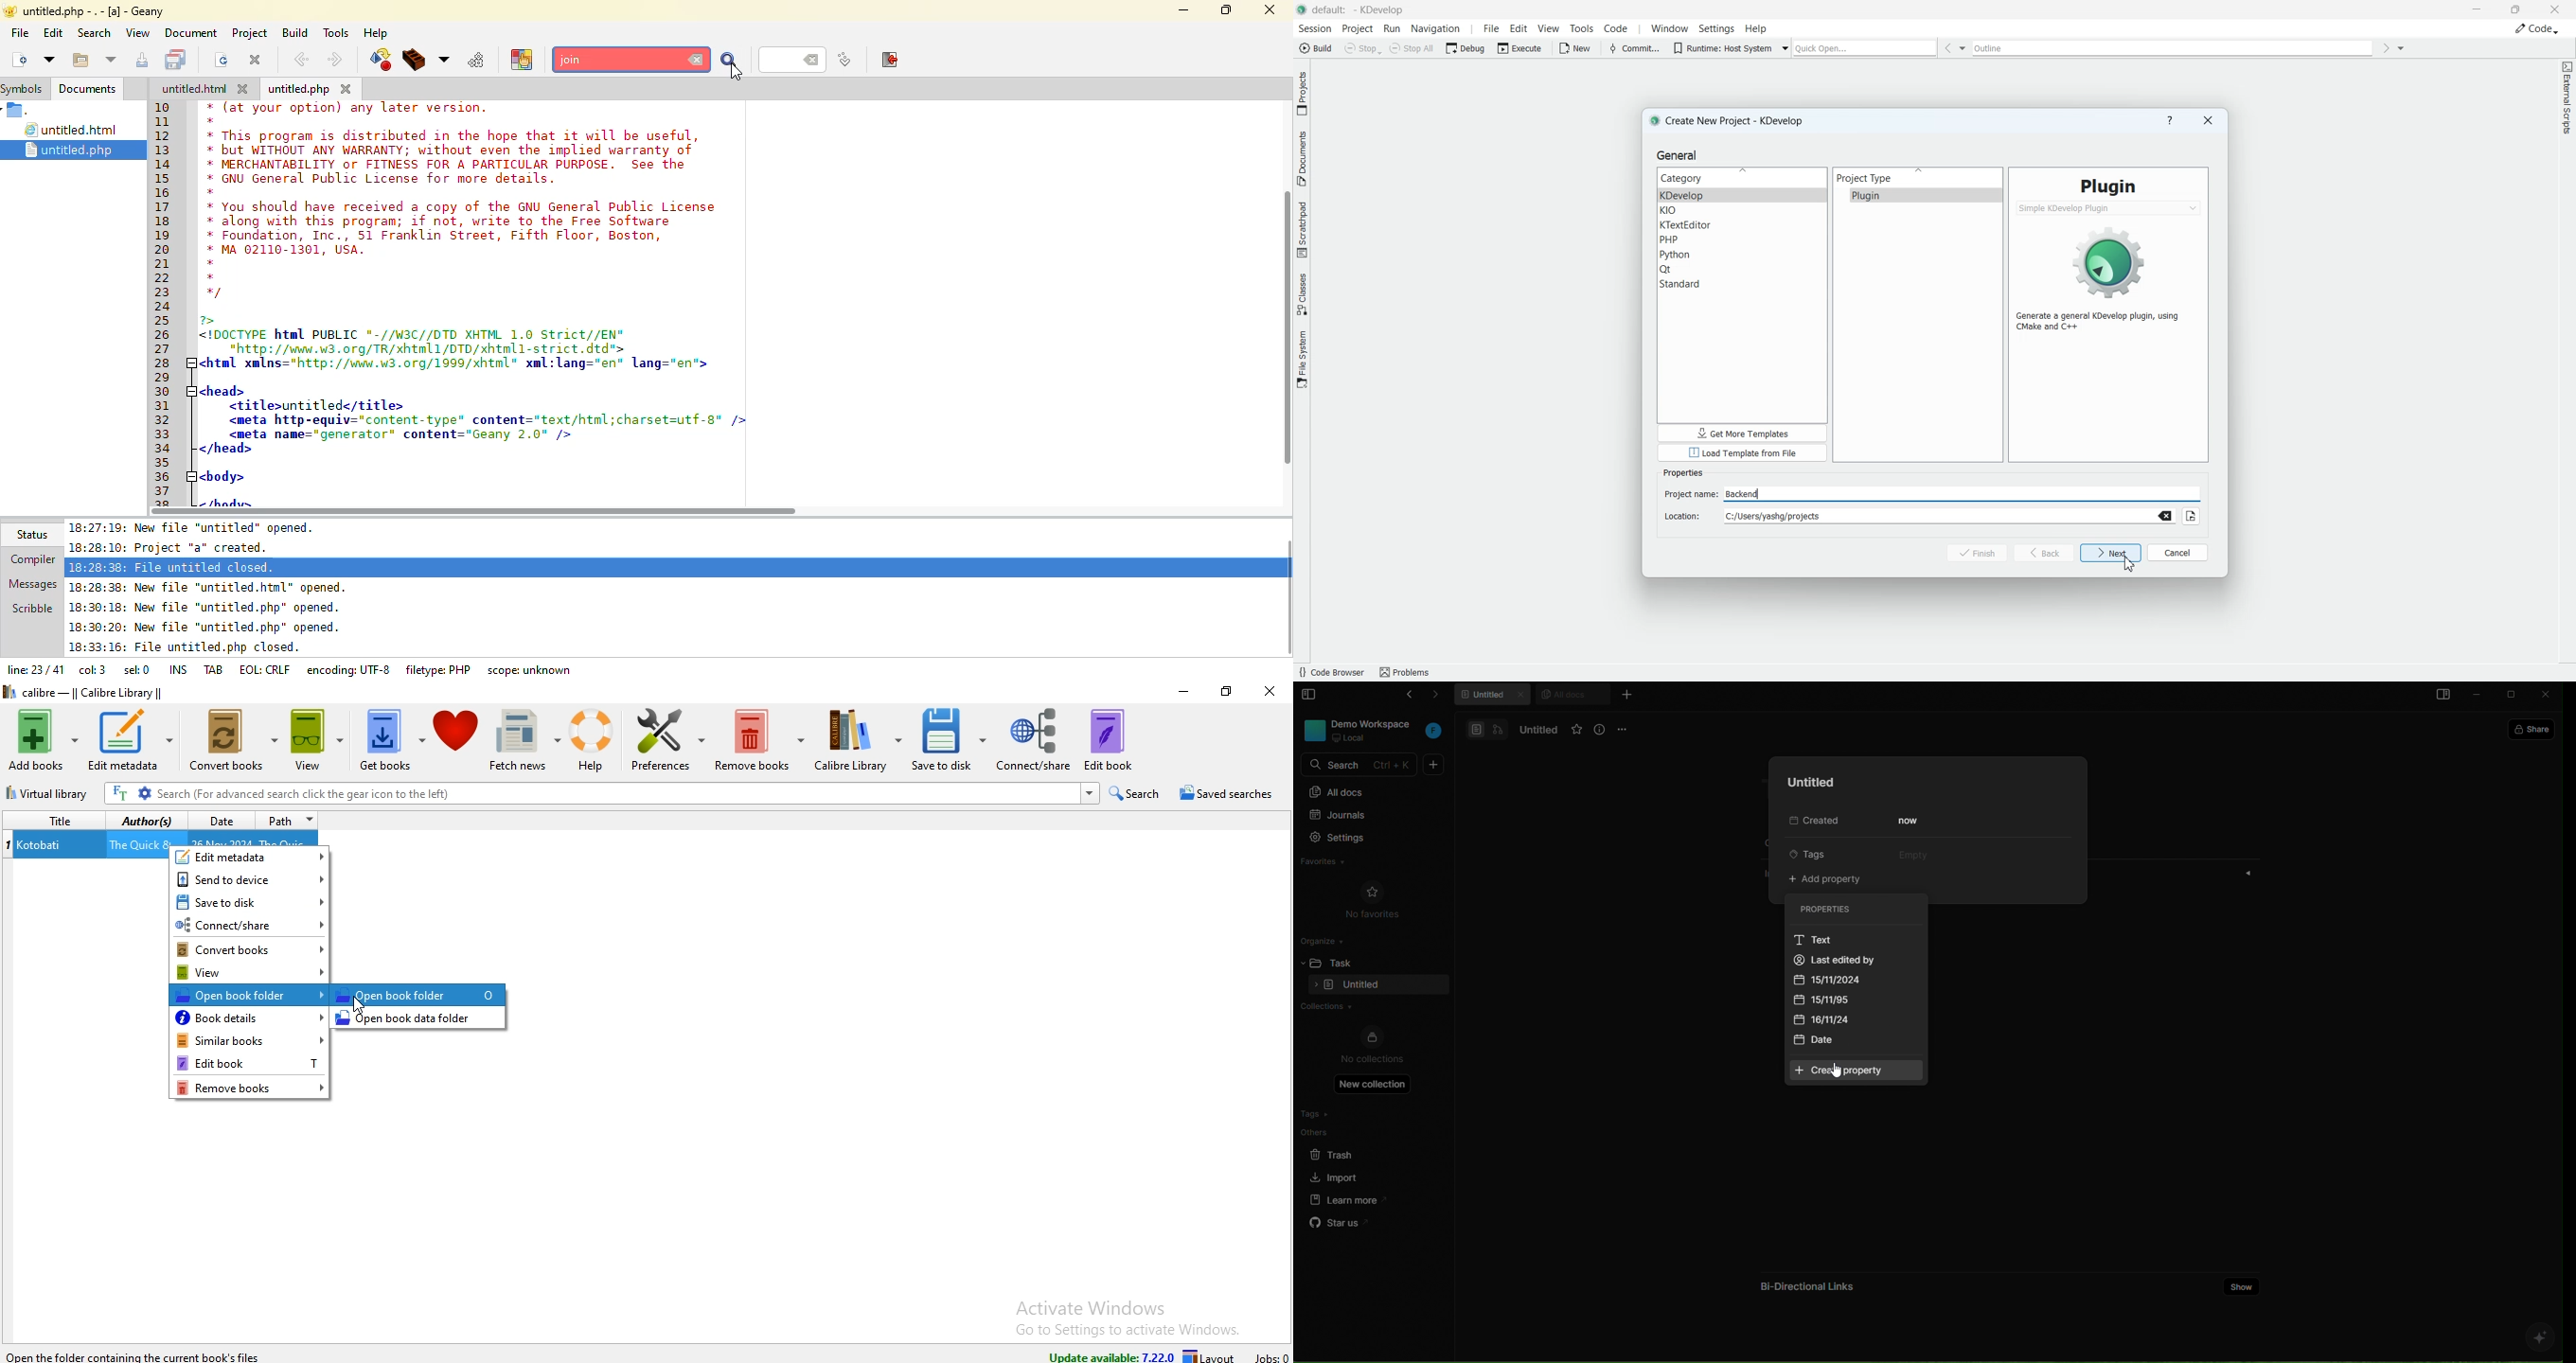  Describe the element at coordinates (1742, 284) in the screenshot. I see `Standard` at that location.